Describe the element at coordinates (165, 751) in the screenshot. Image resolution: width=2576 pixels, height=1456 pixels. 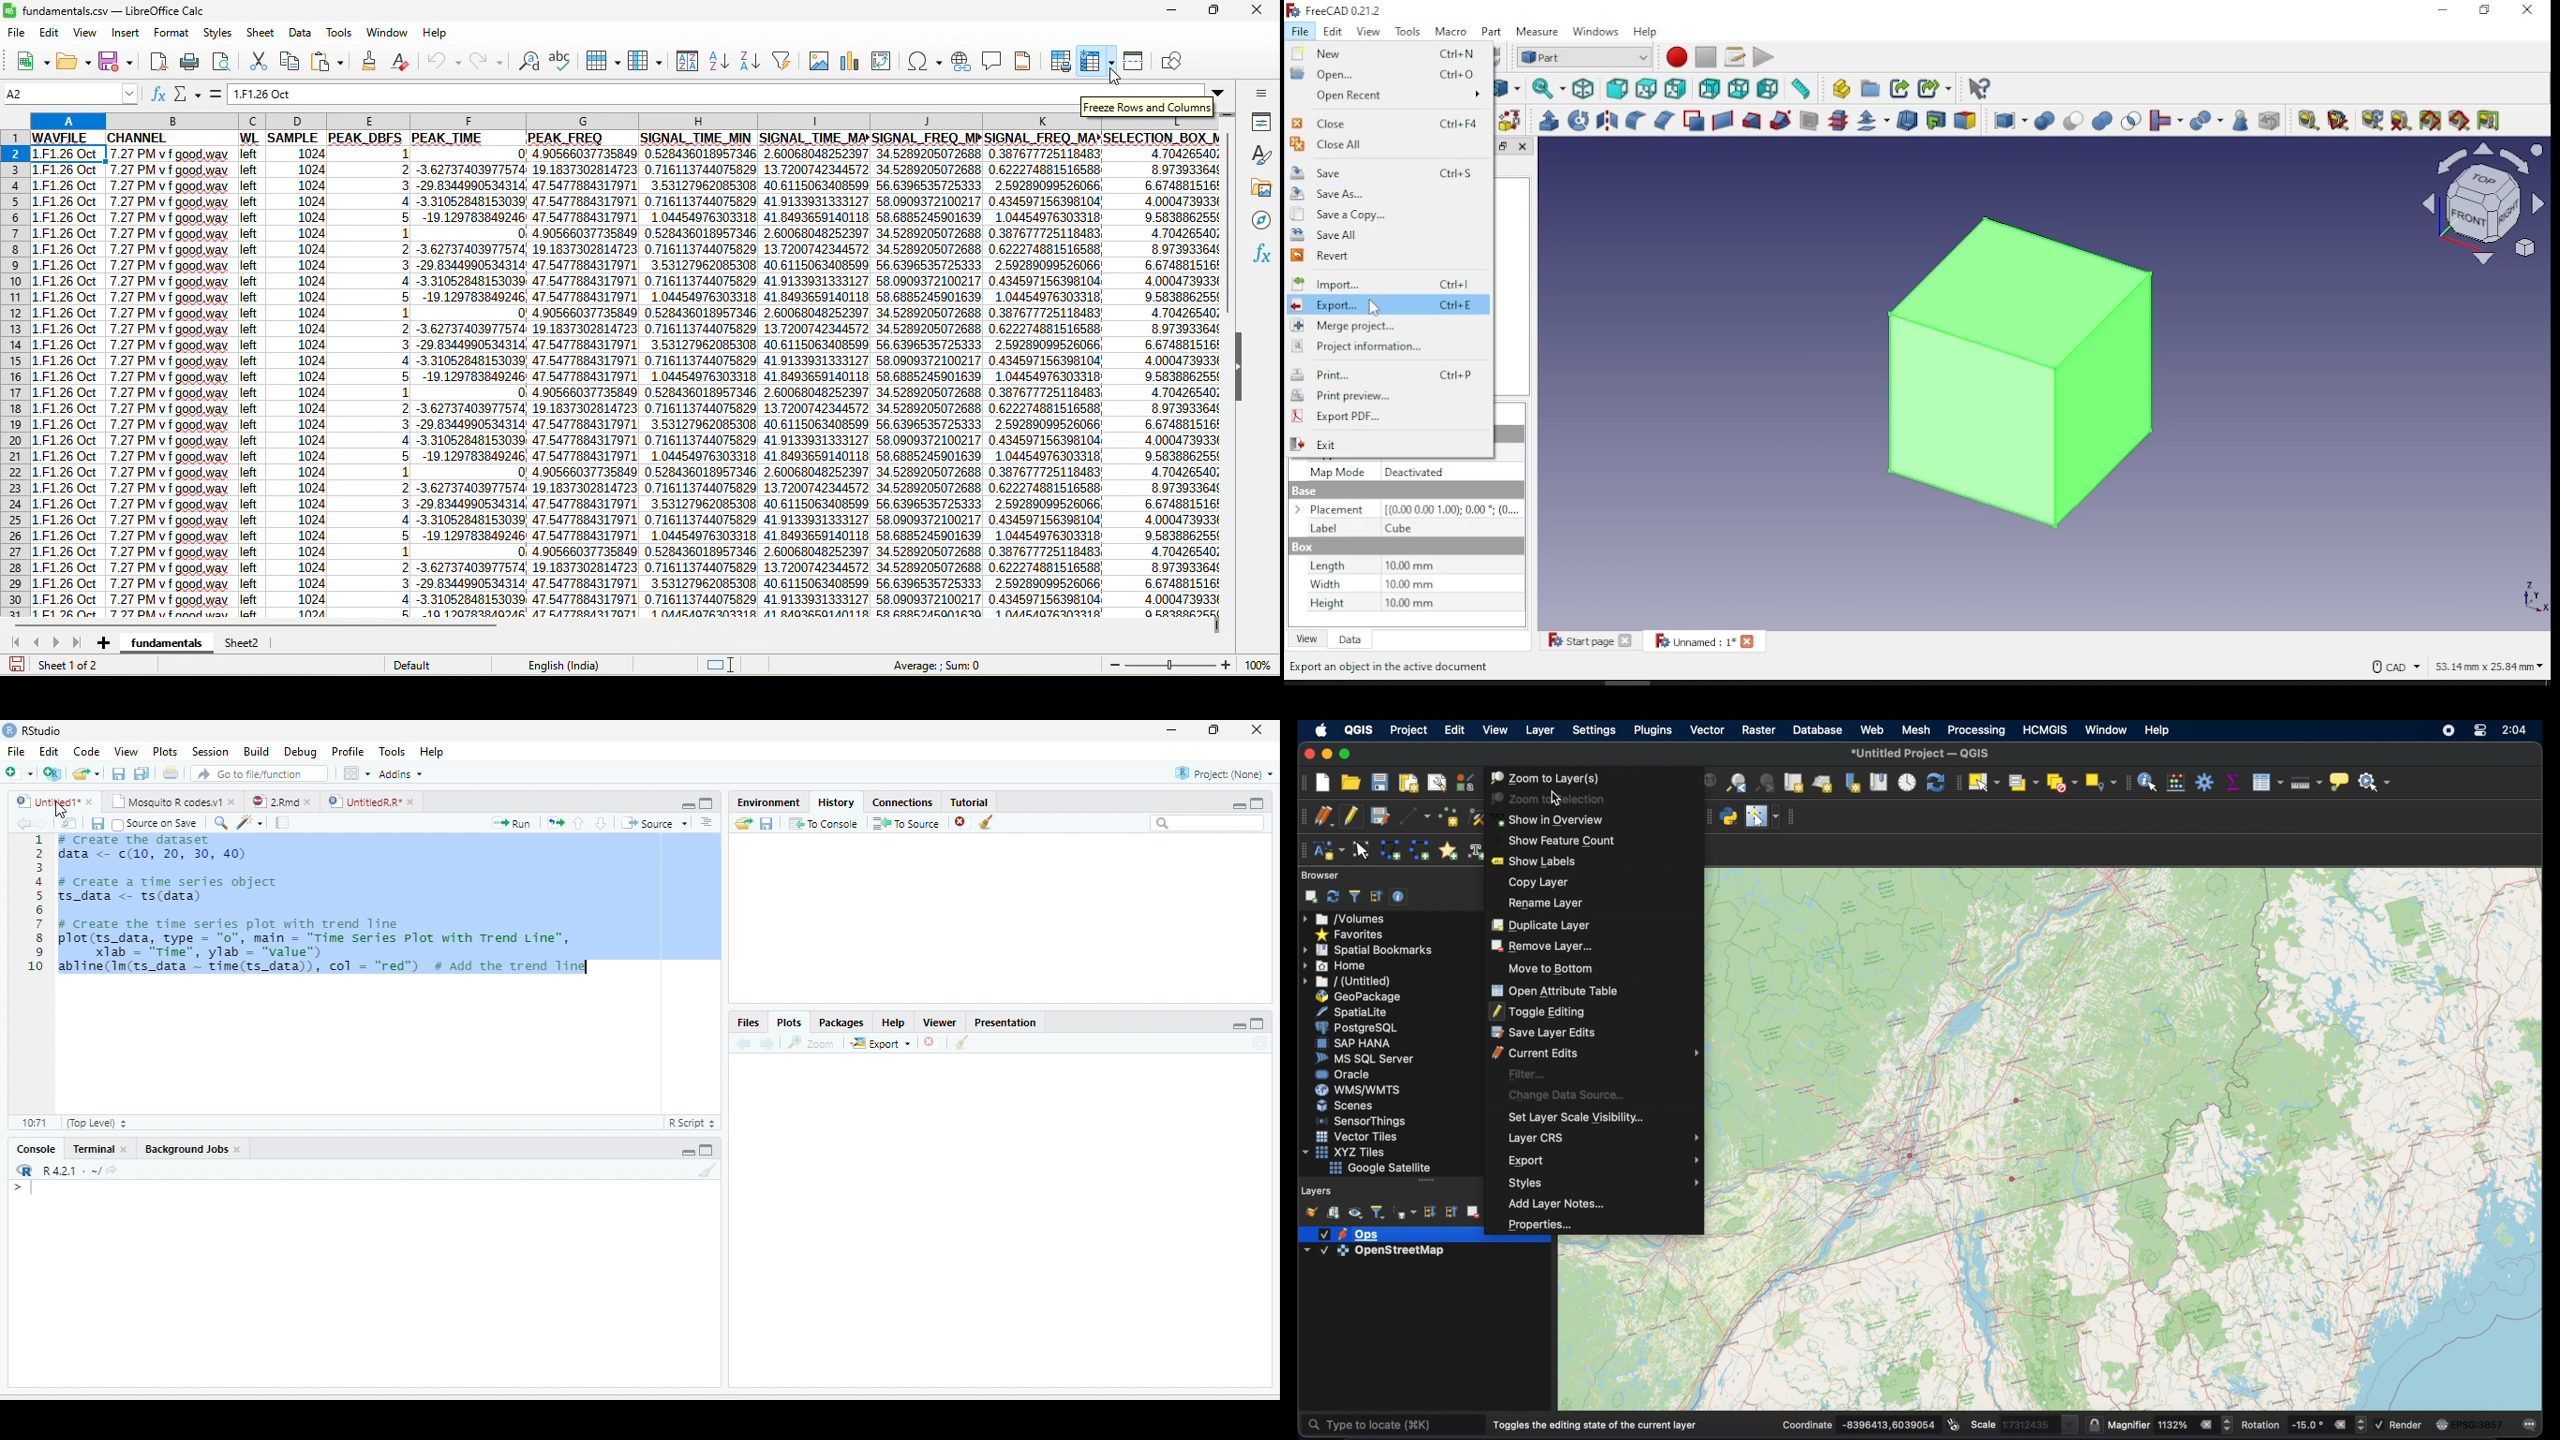
I see `Plots` at that location.